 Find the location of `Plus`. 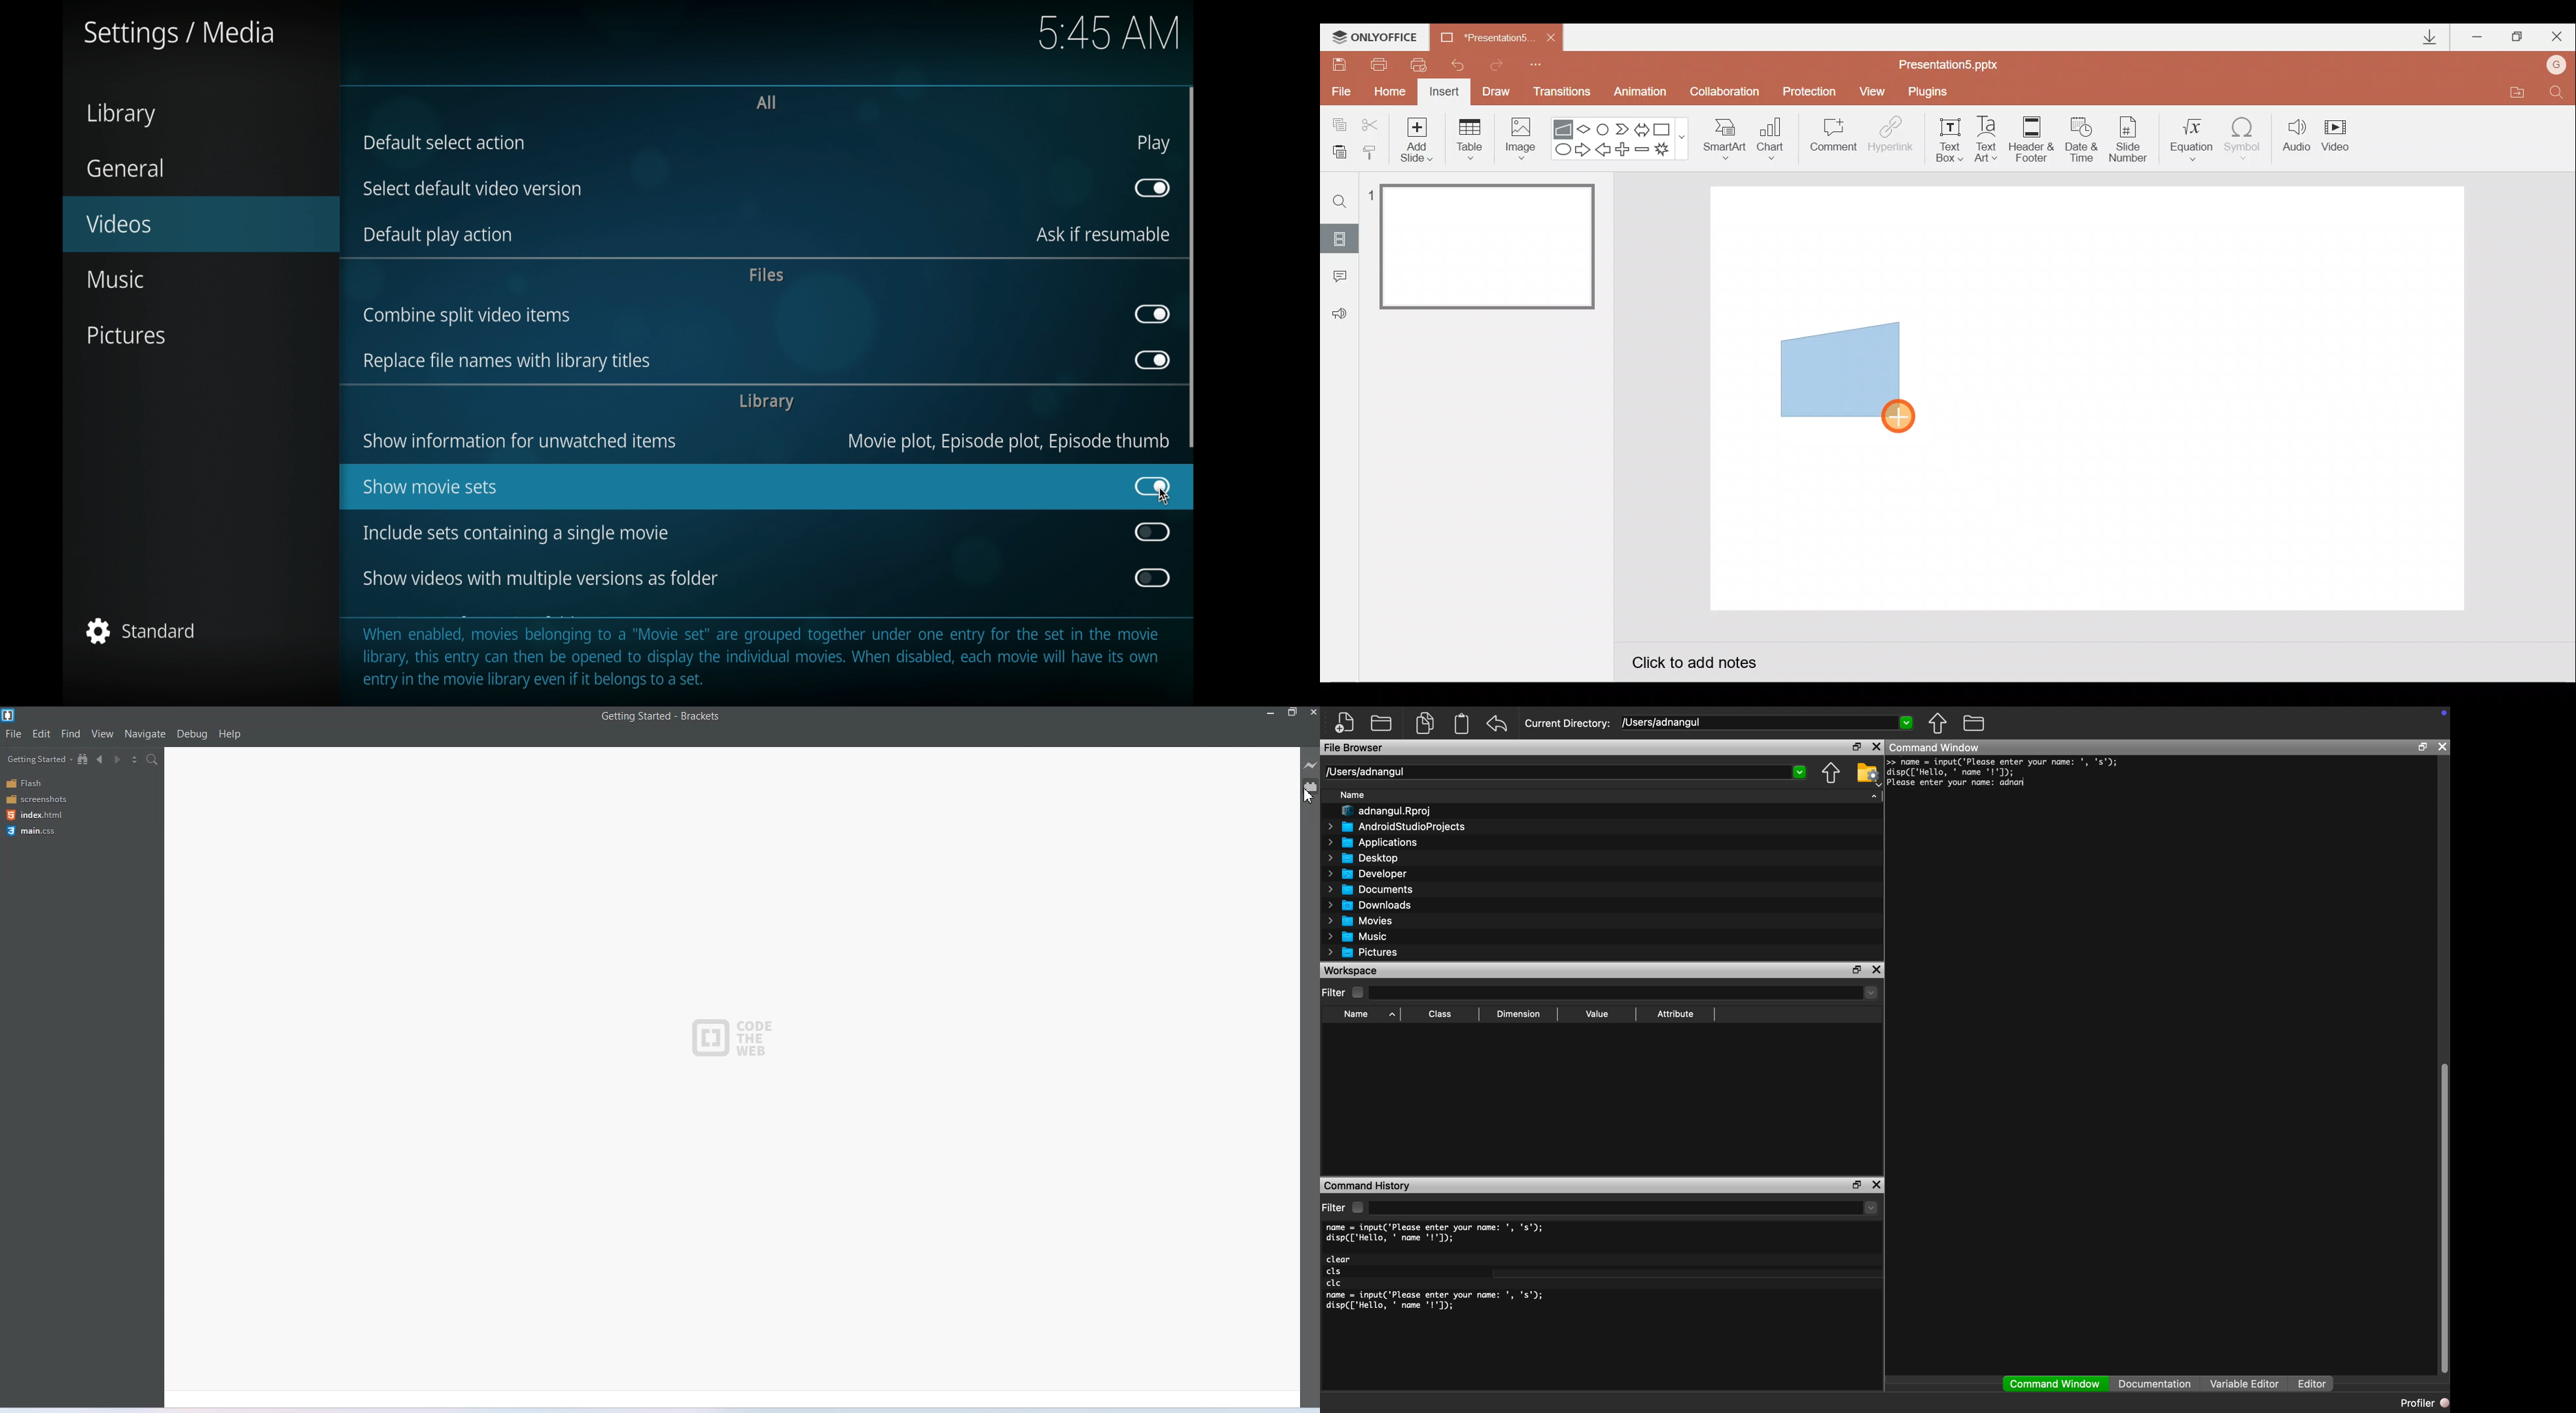

Plus is located at coordinates (1625, 151).